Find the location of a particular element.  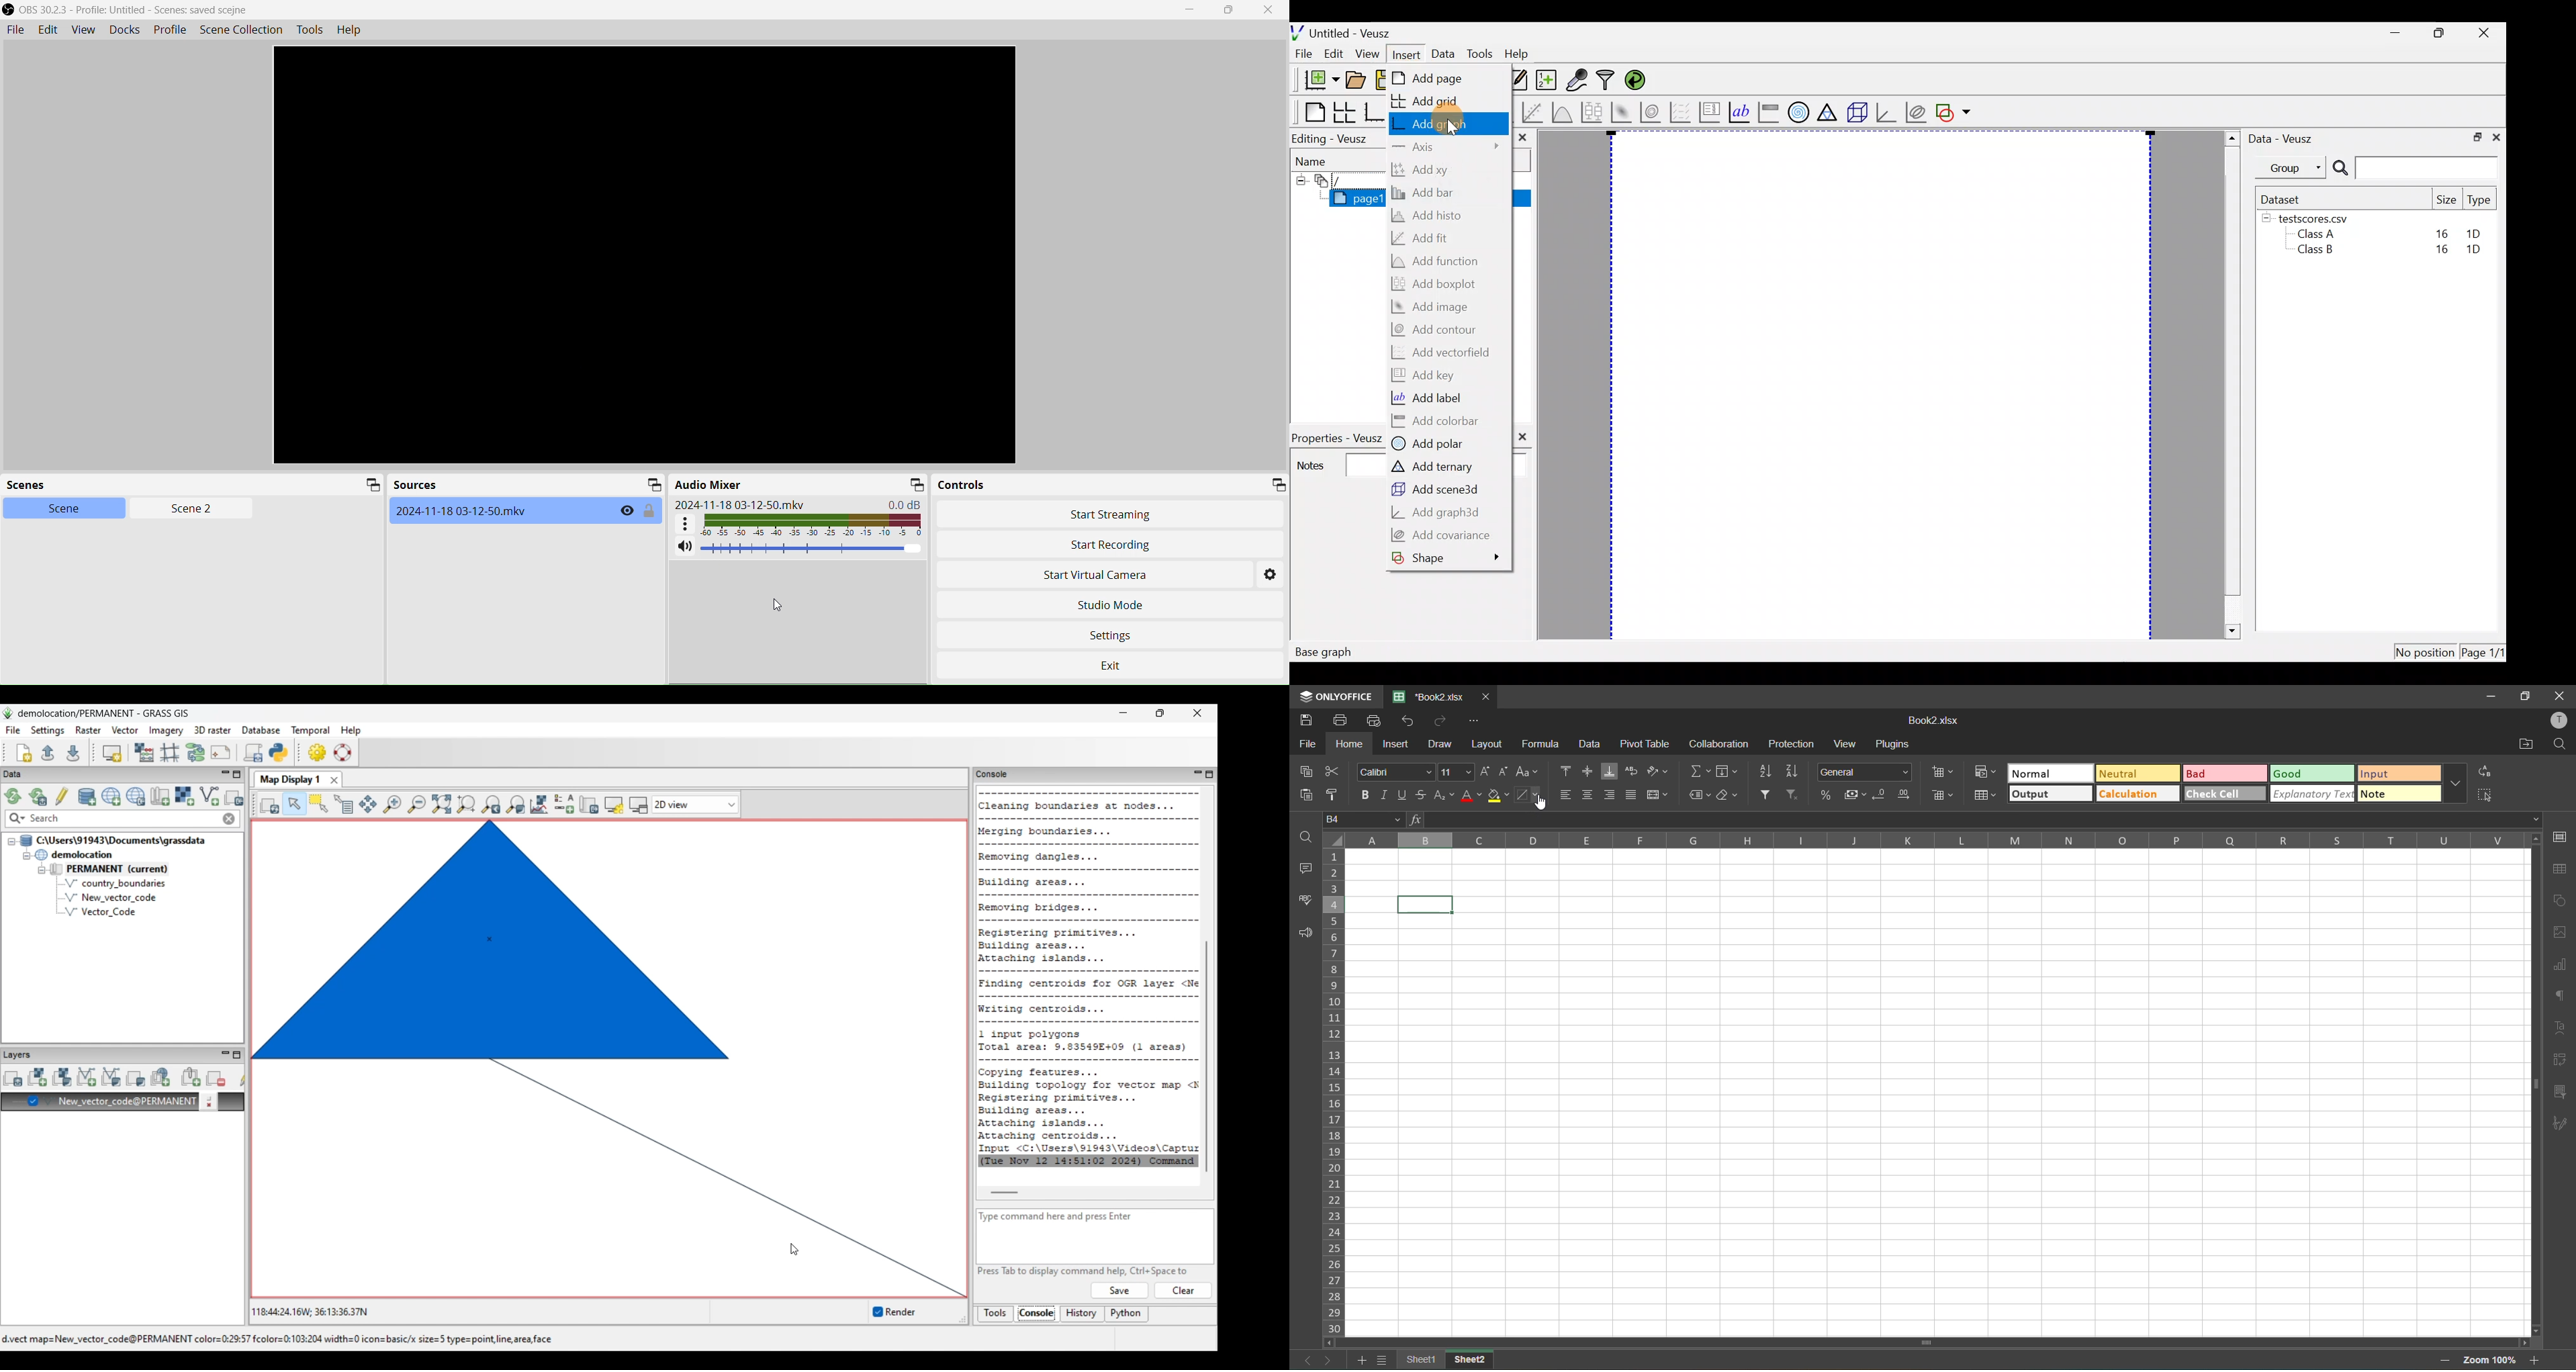

Mute/Unmute is located at coordinates (684, 547).